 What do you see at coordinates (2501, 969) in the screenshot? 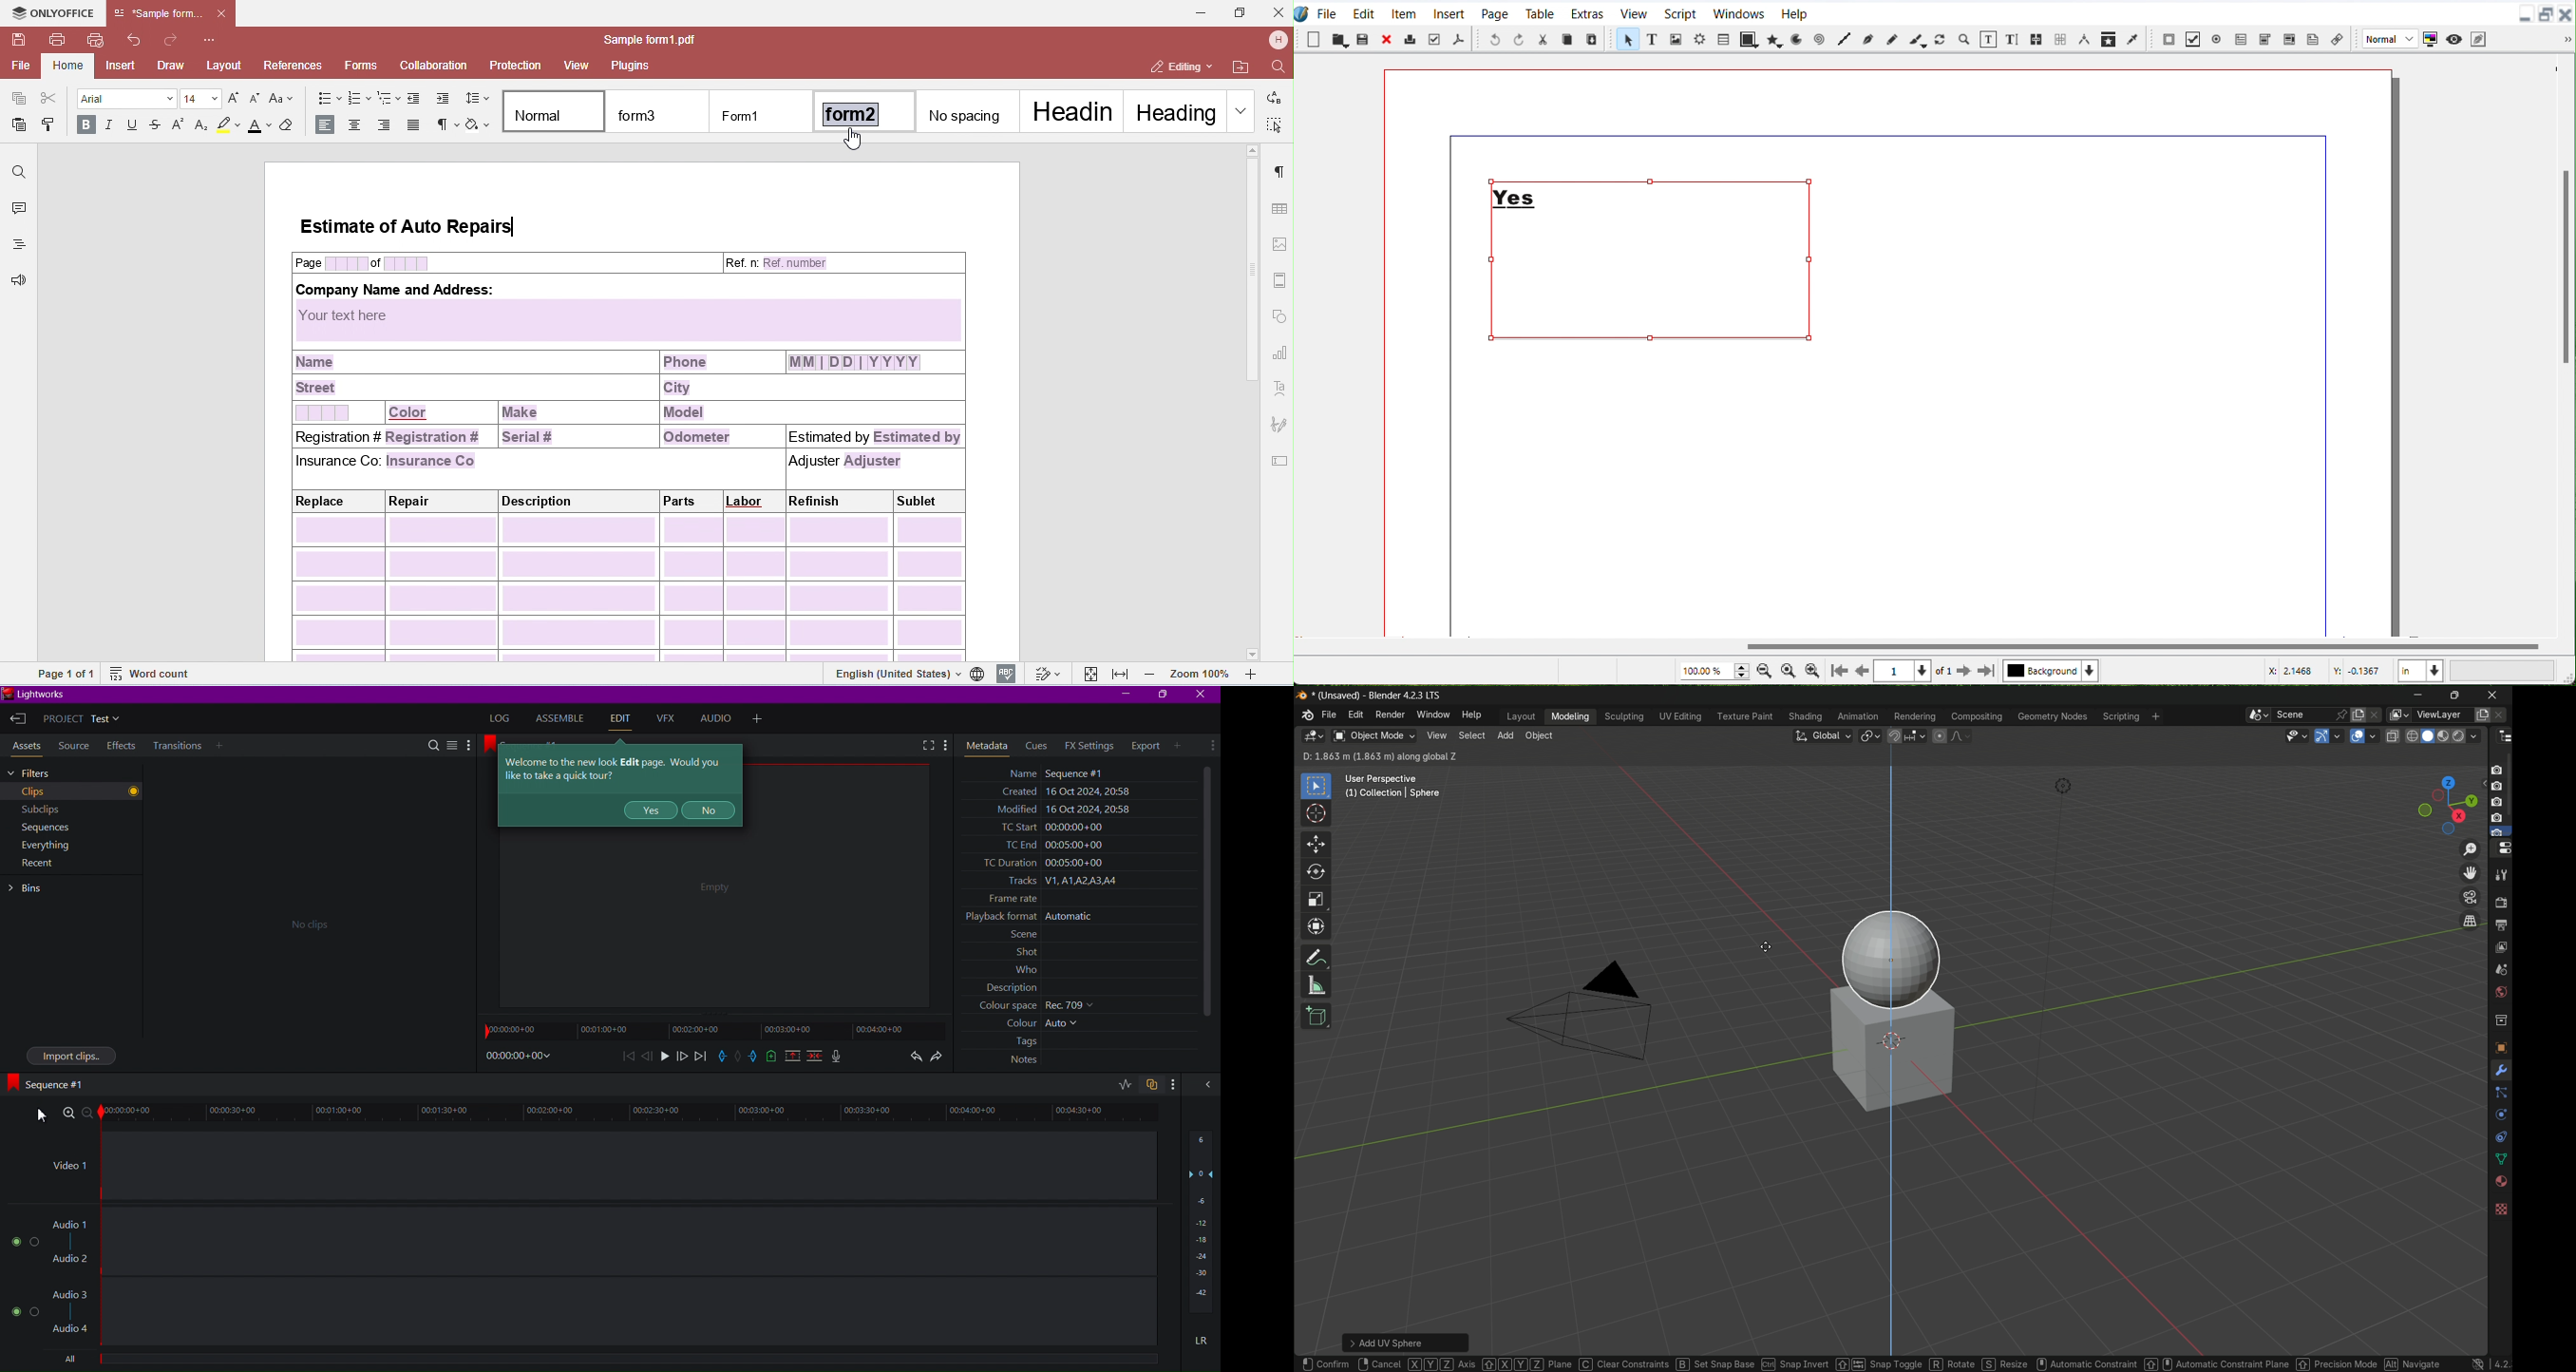
I see `scenes` at bounding box center [2501, 969].